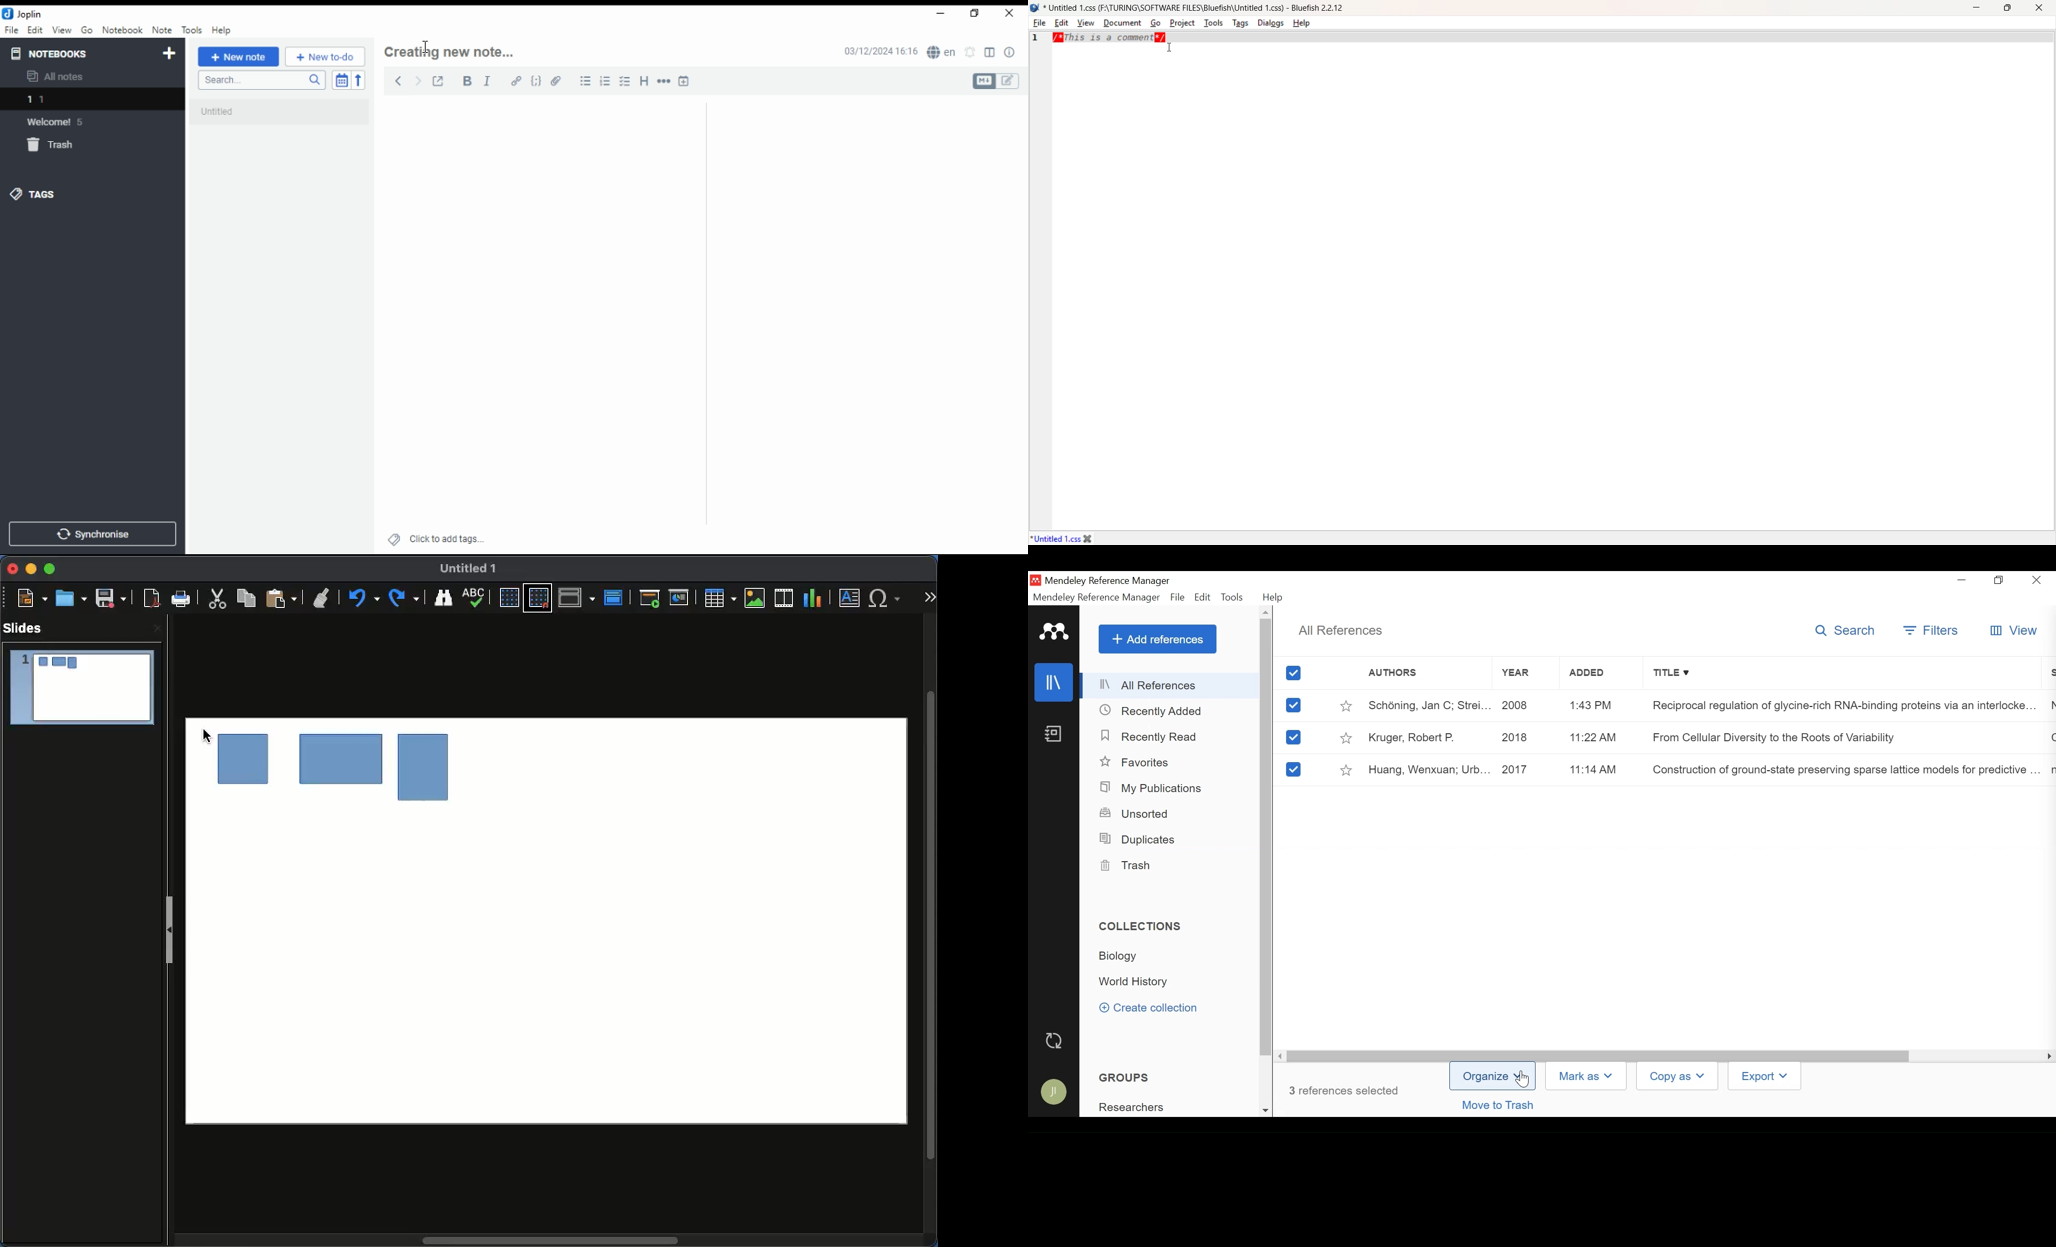  What do you see at coordinates (221, 31) in the screenshot?
I see `help` at bounding box center [221, 31].